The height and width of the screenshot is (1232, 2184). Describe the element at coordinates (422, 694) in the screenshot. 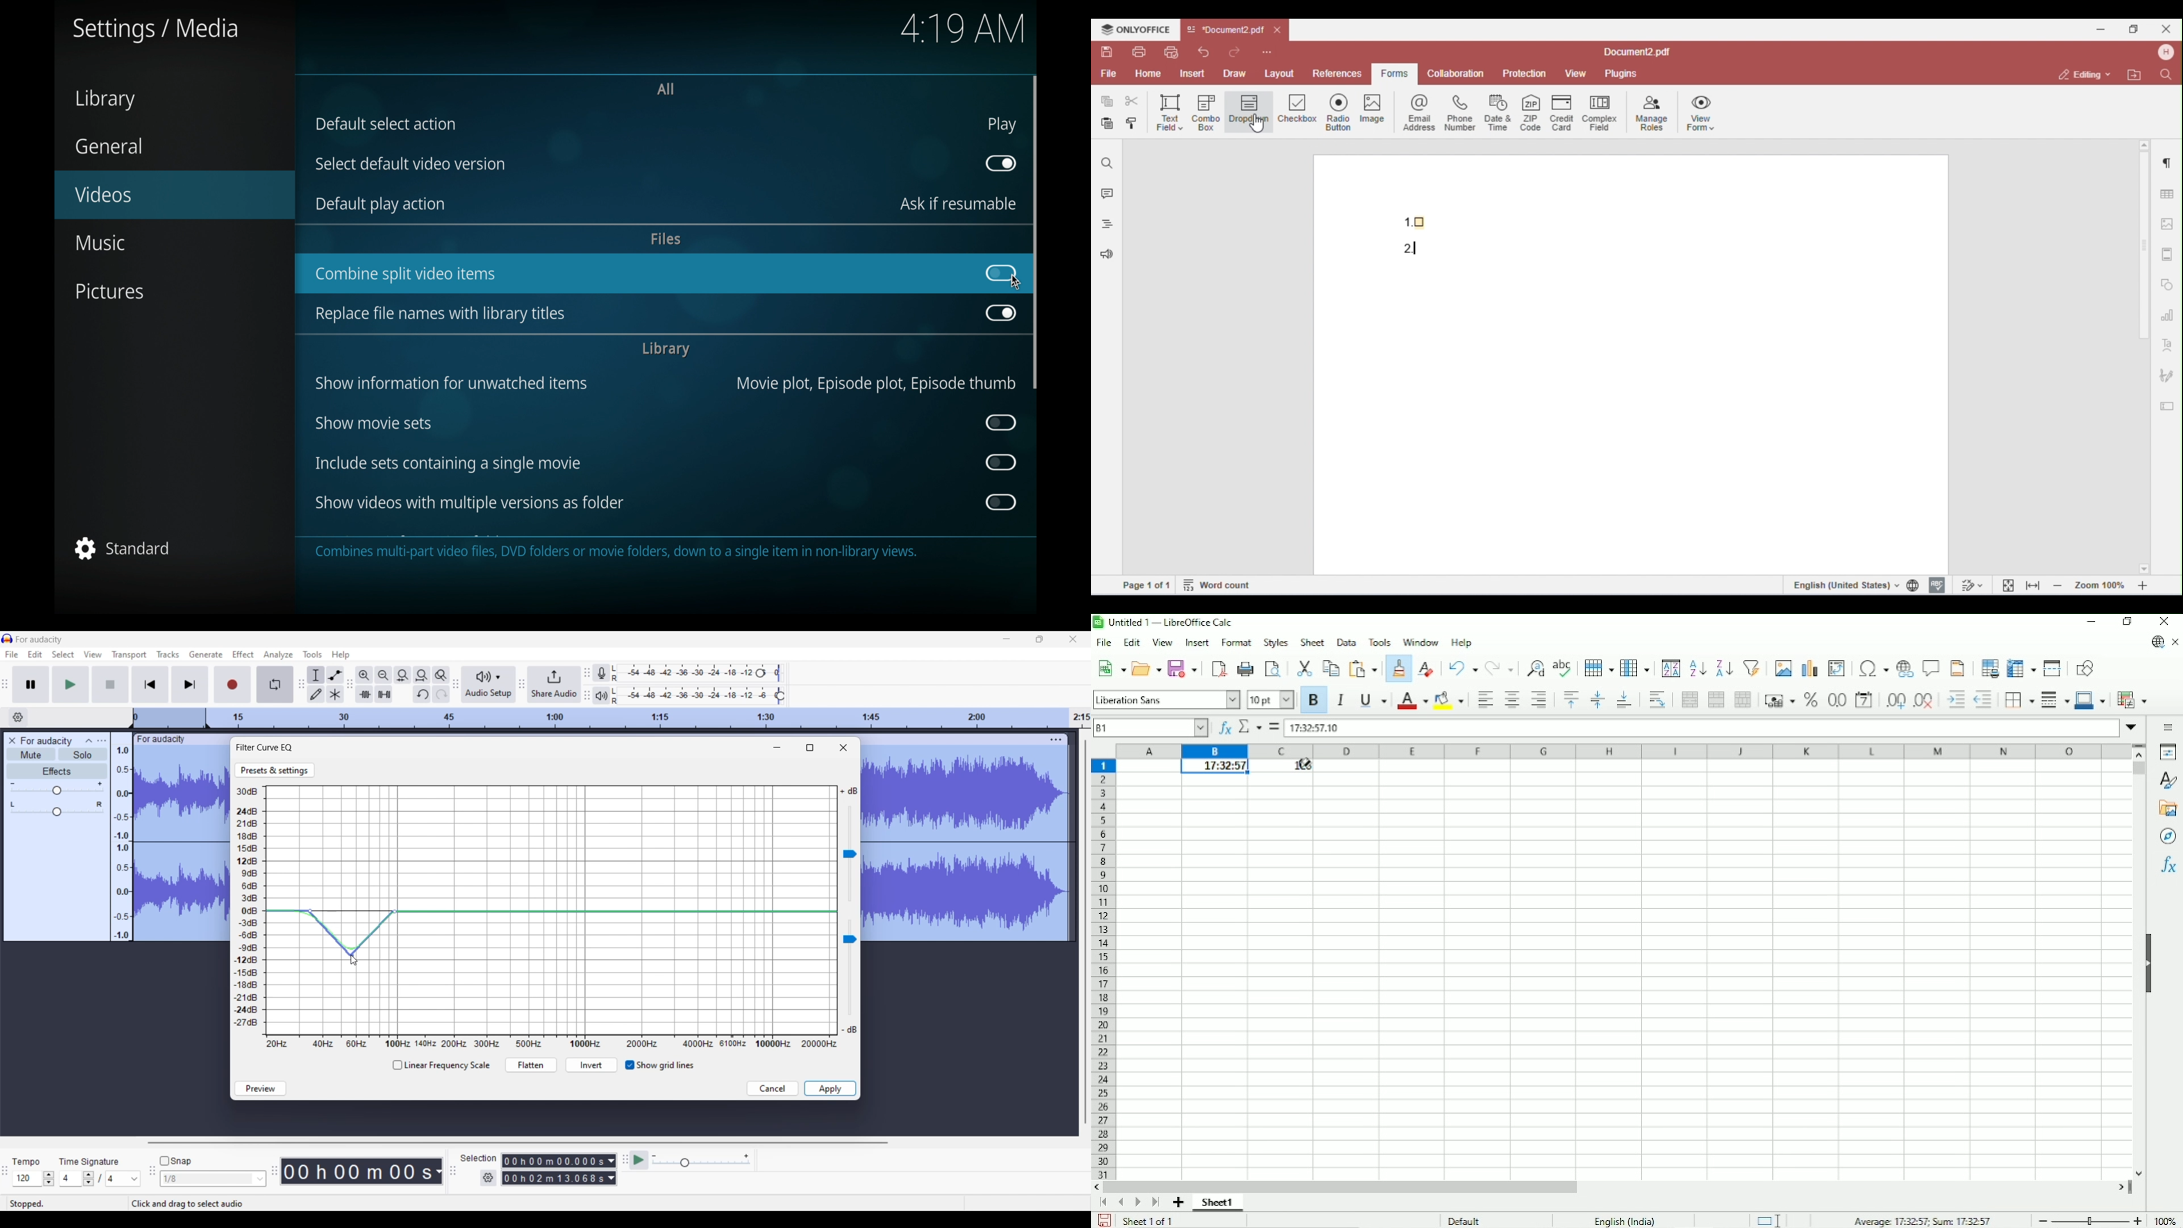

I see `Undo` at that location.